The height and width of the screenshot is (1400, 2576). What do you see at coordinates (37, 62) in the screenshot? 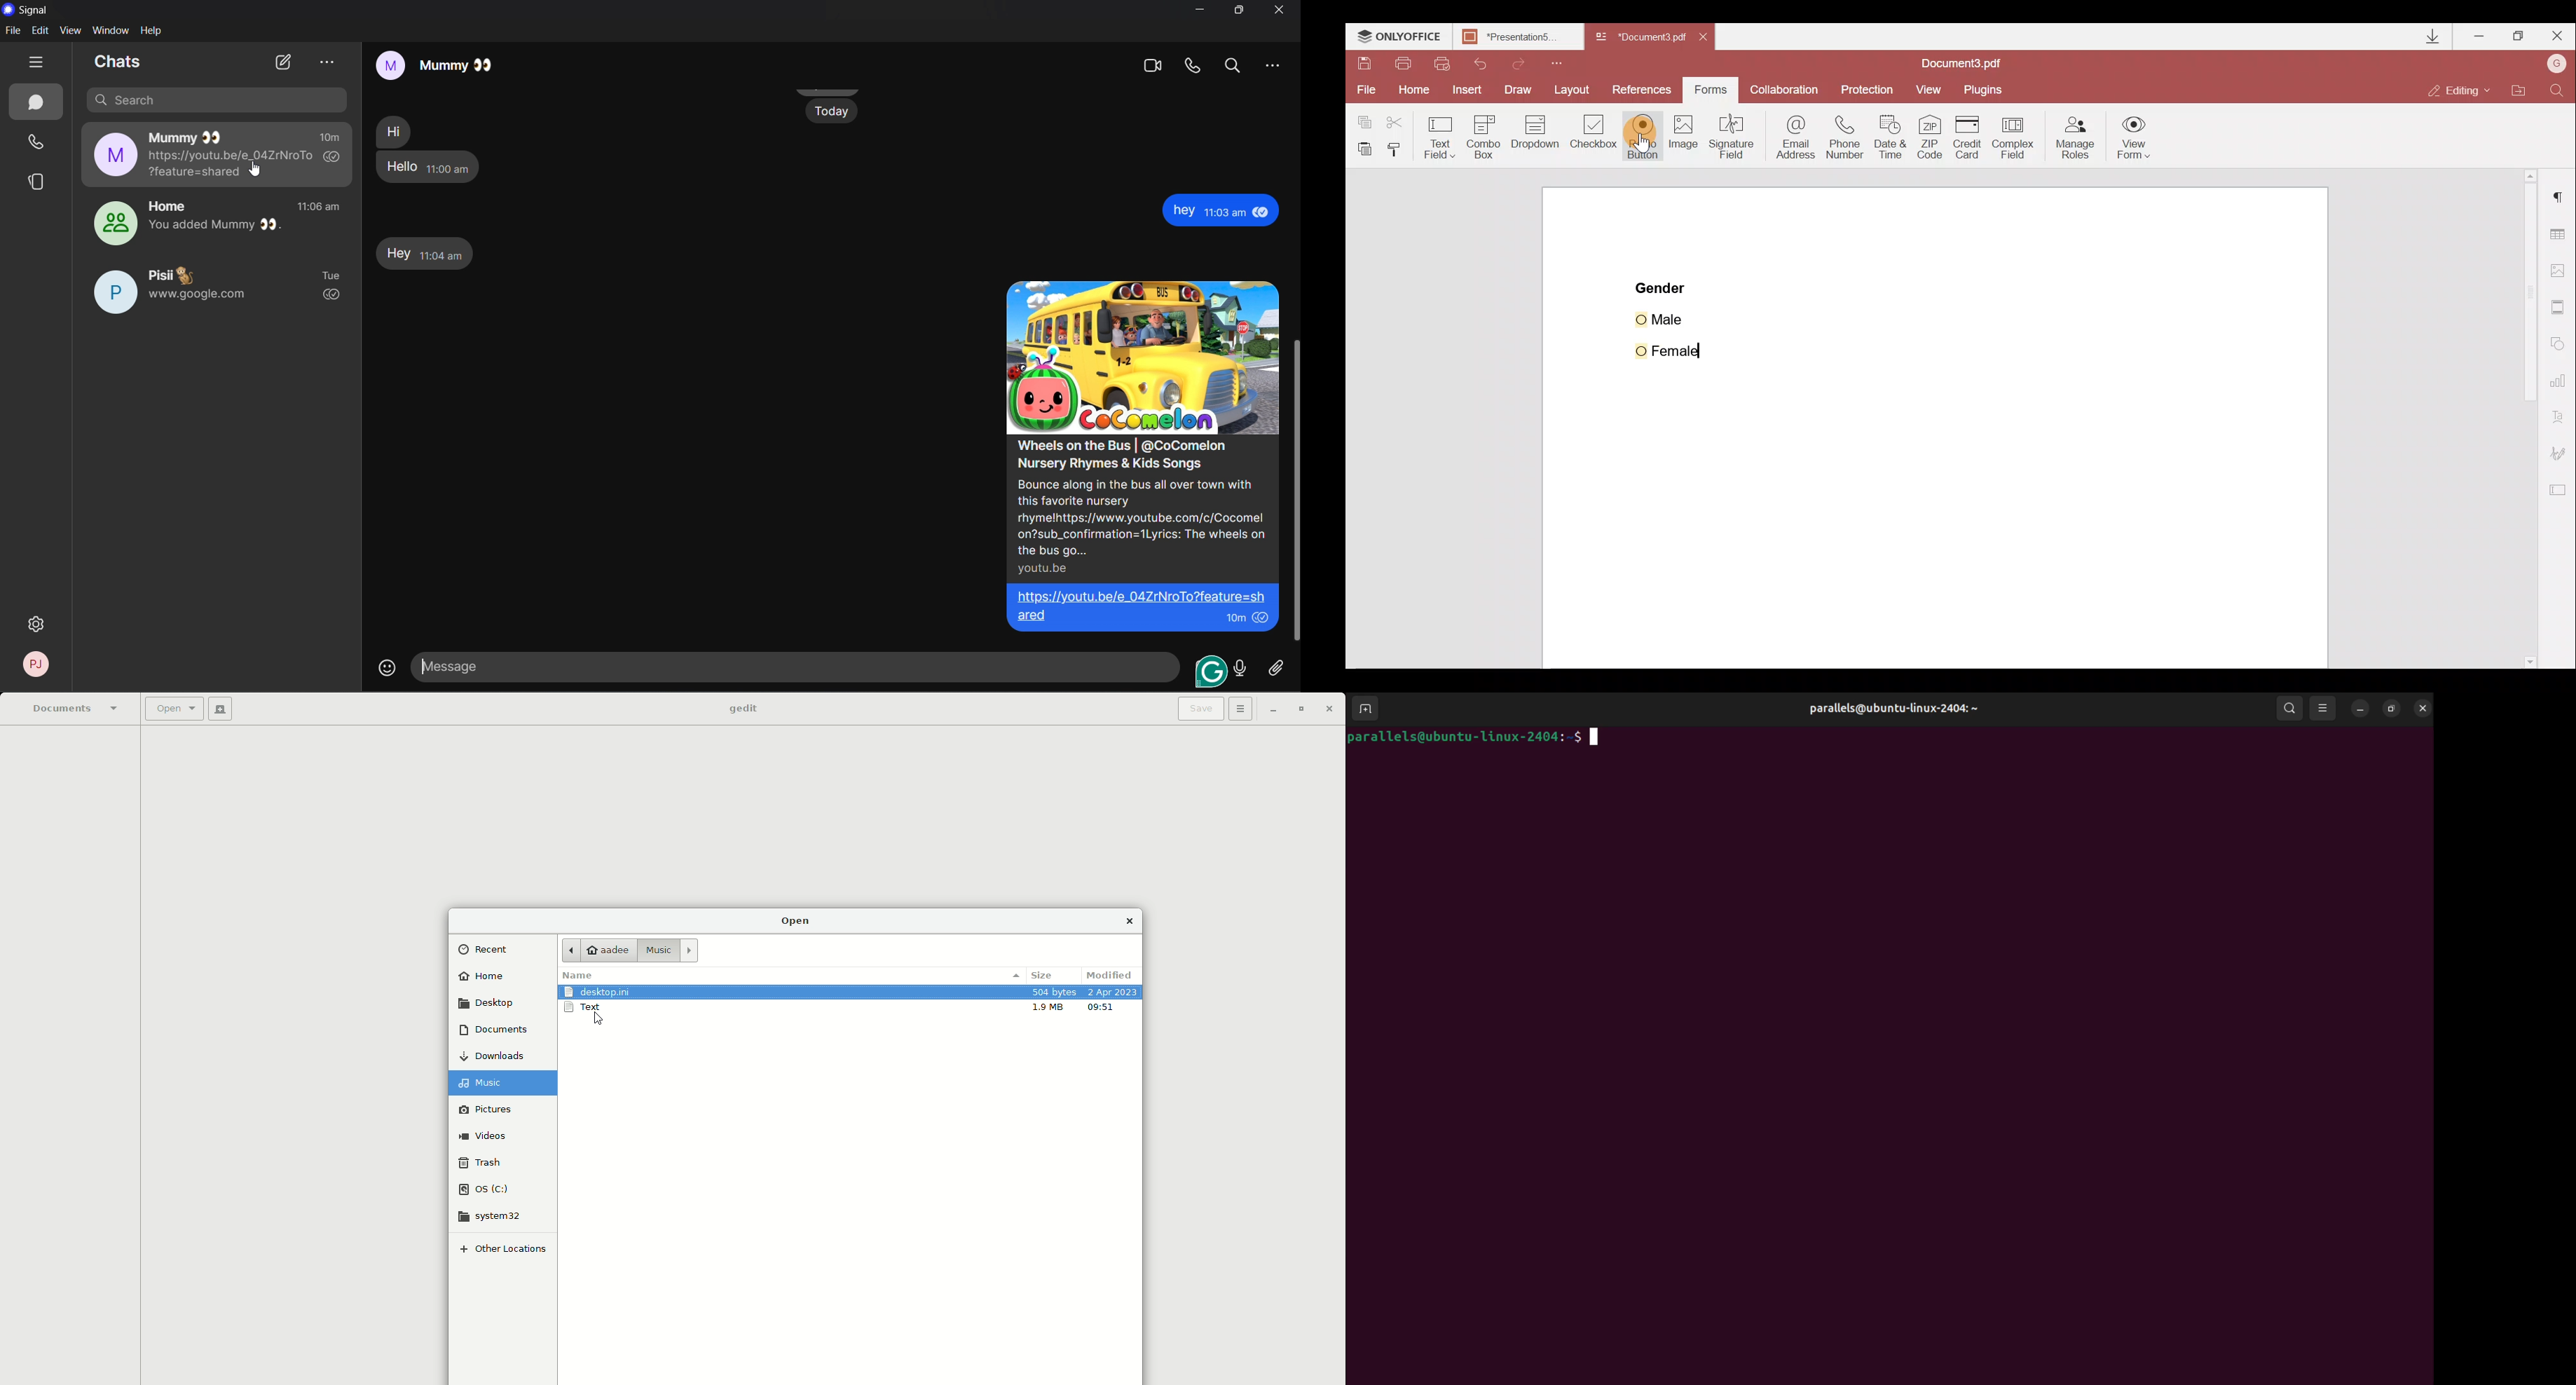
I see `hide tabs` at bounding box center [37, 62].